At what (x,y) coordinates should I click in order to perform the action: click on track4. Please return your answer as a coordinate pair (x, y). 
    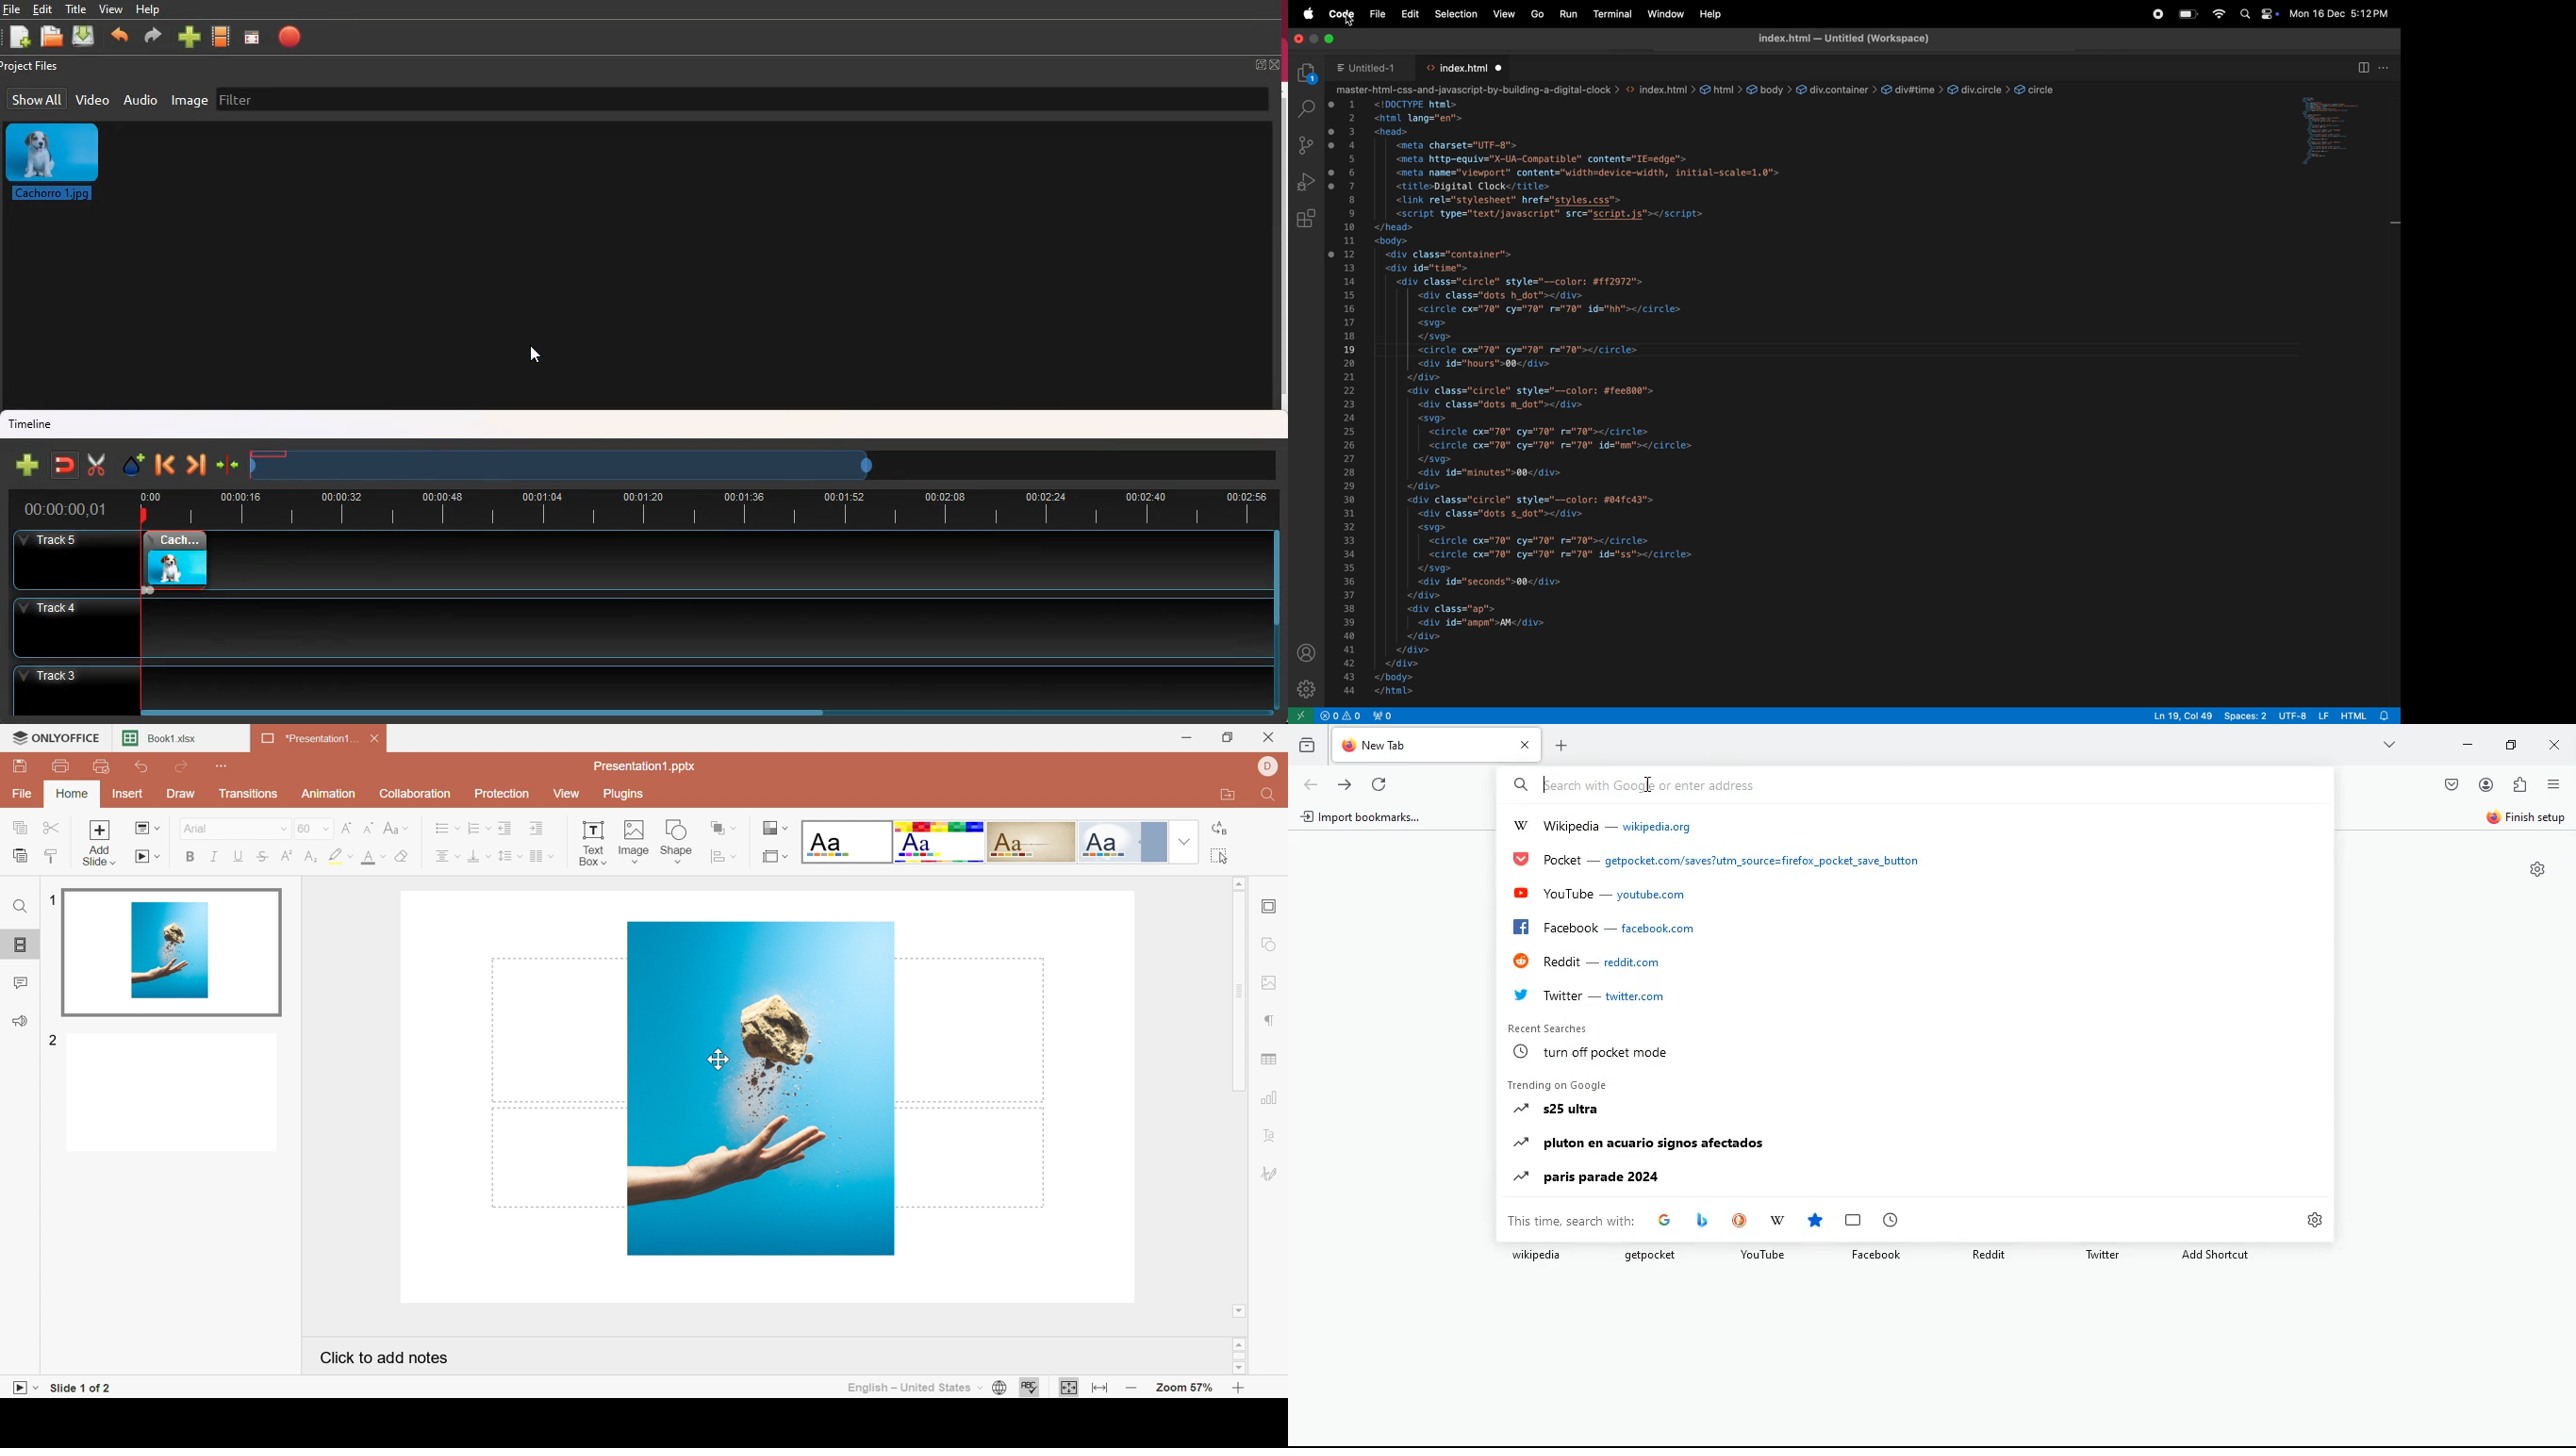
    Looking at the image, I should click on (631, 625).